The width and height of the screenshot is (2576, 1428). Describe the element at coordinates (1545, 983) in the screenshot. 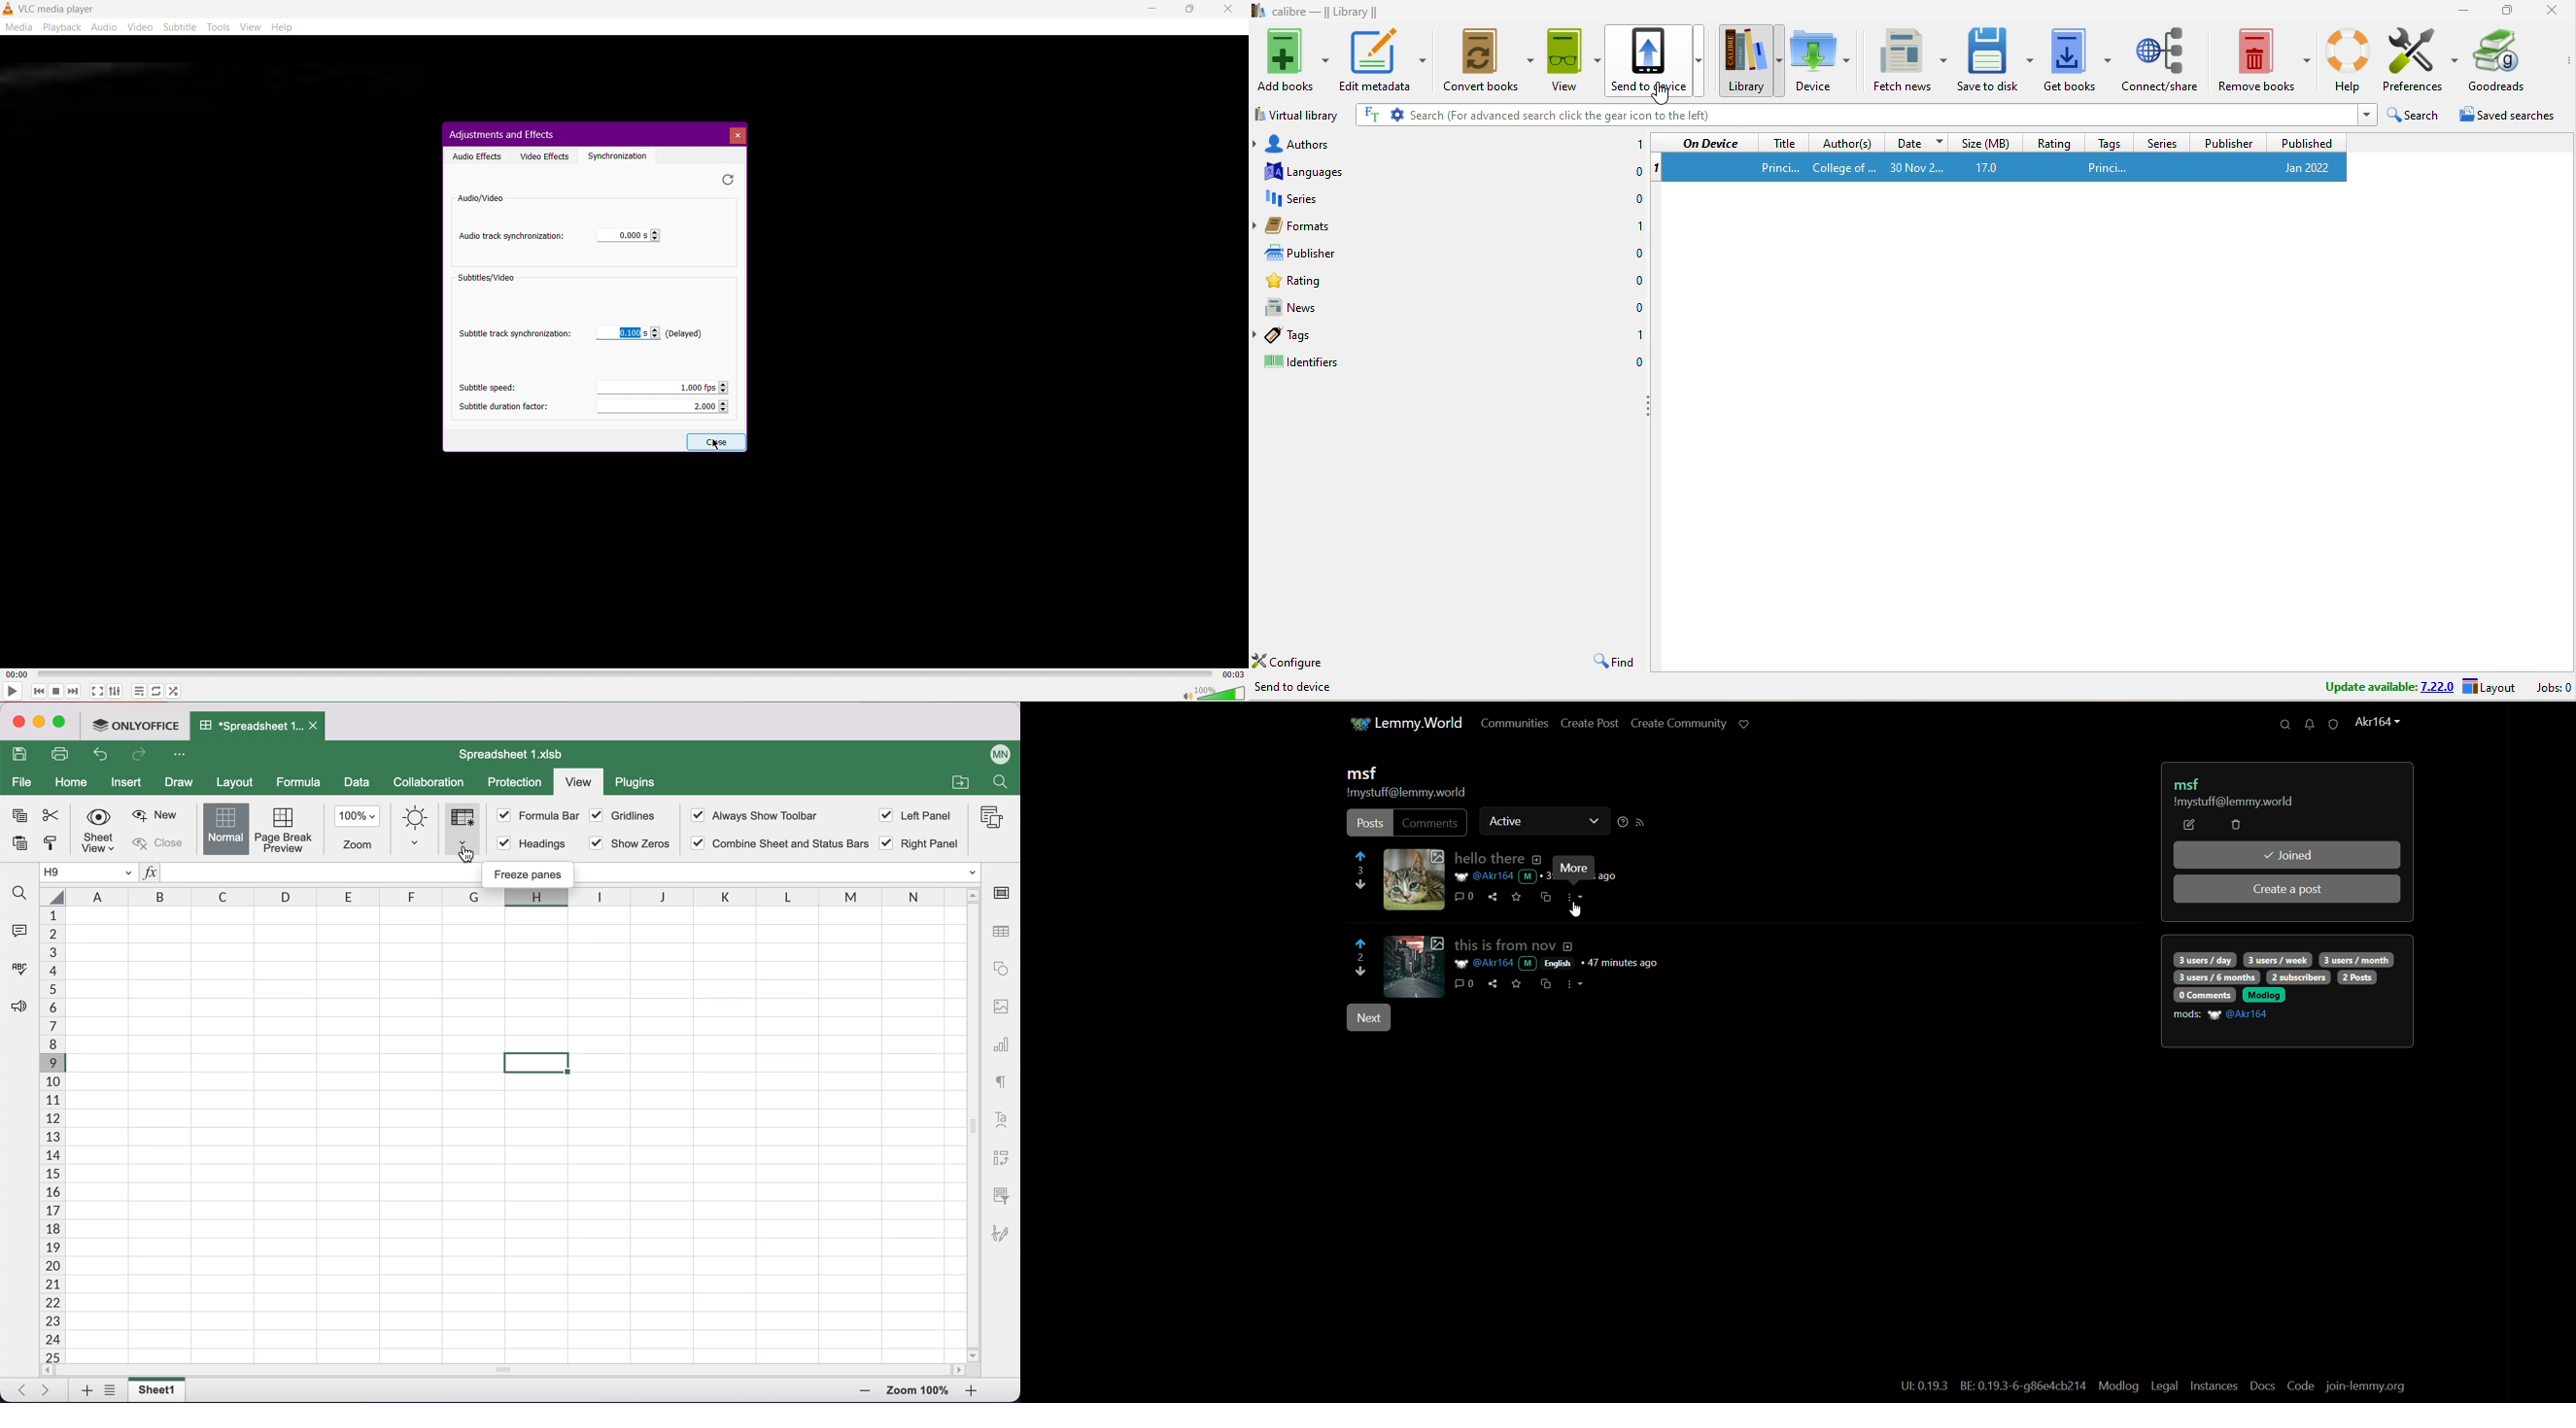

I see `cs` at that location.